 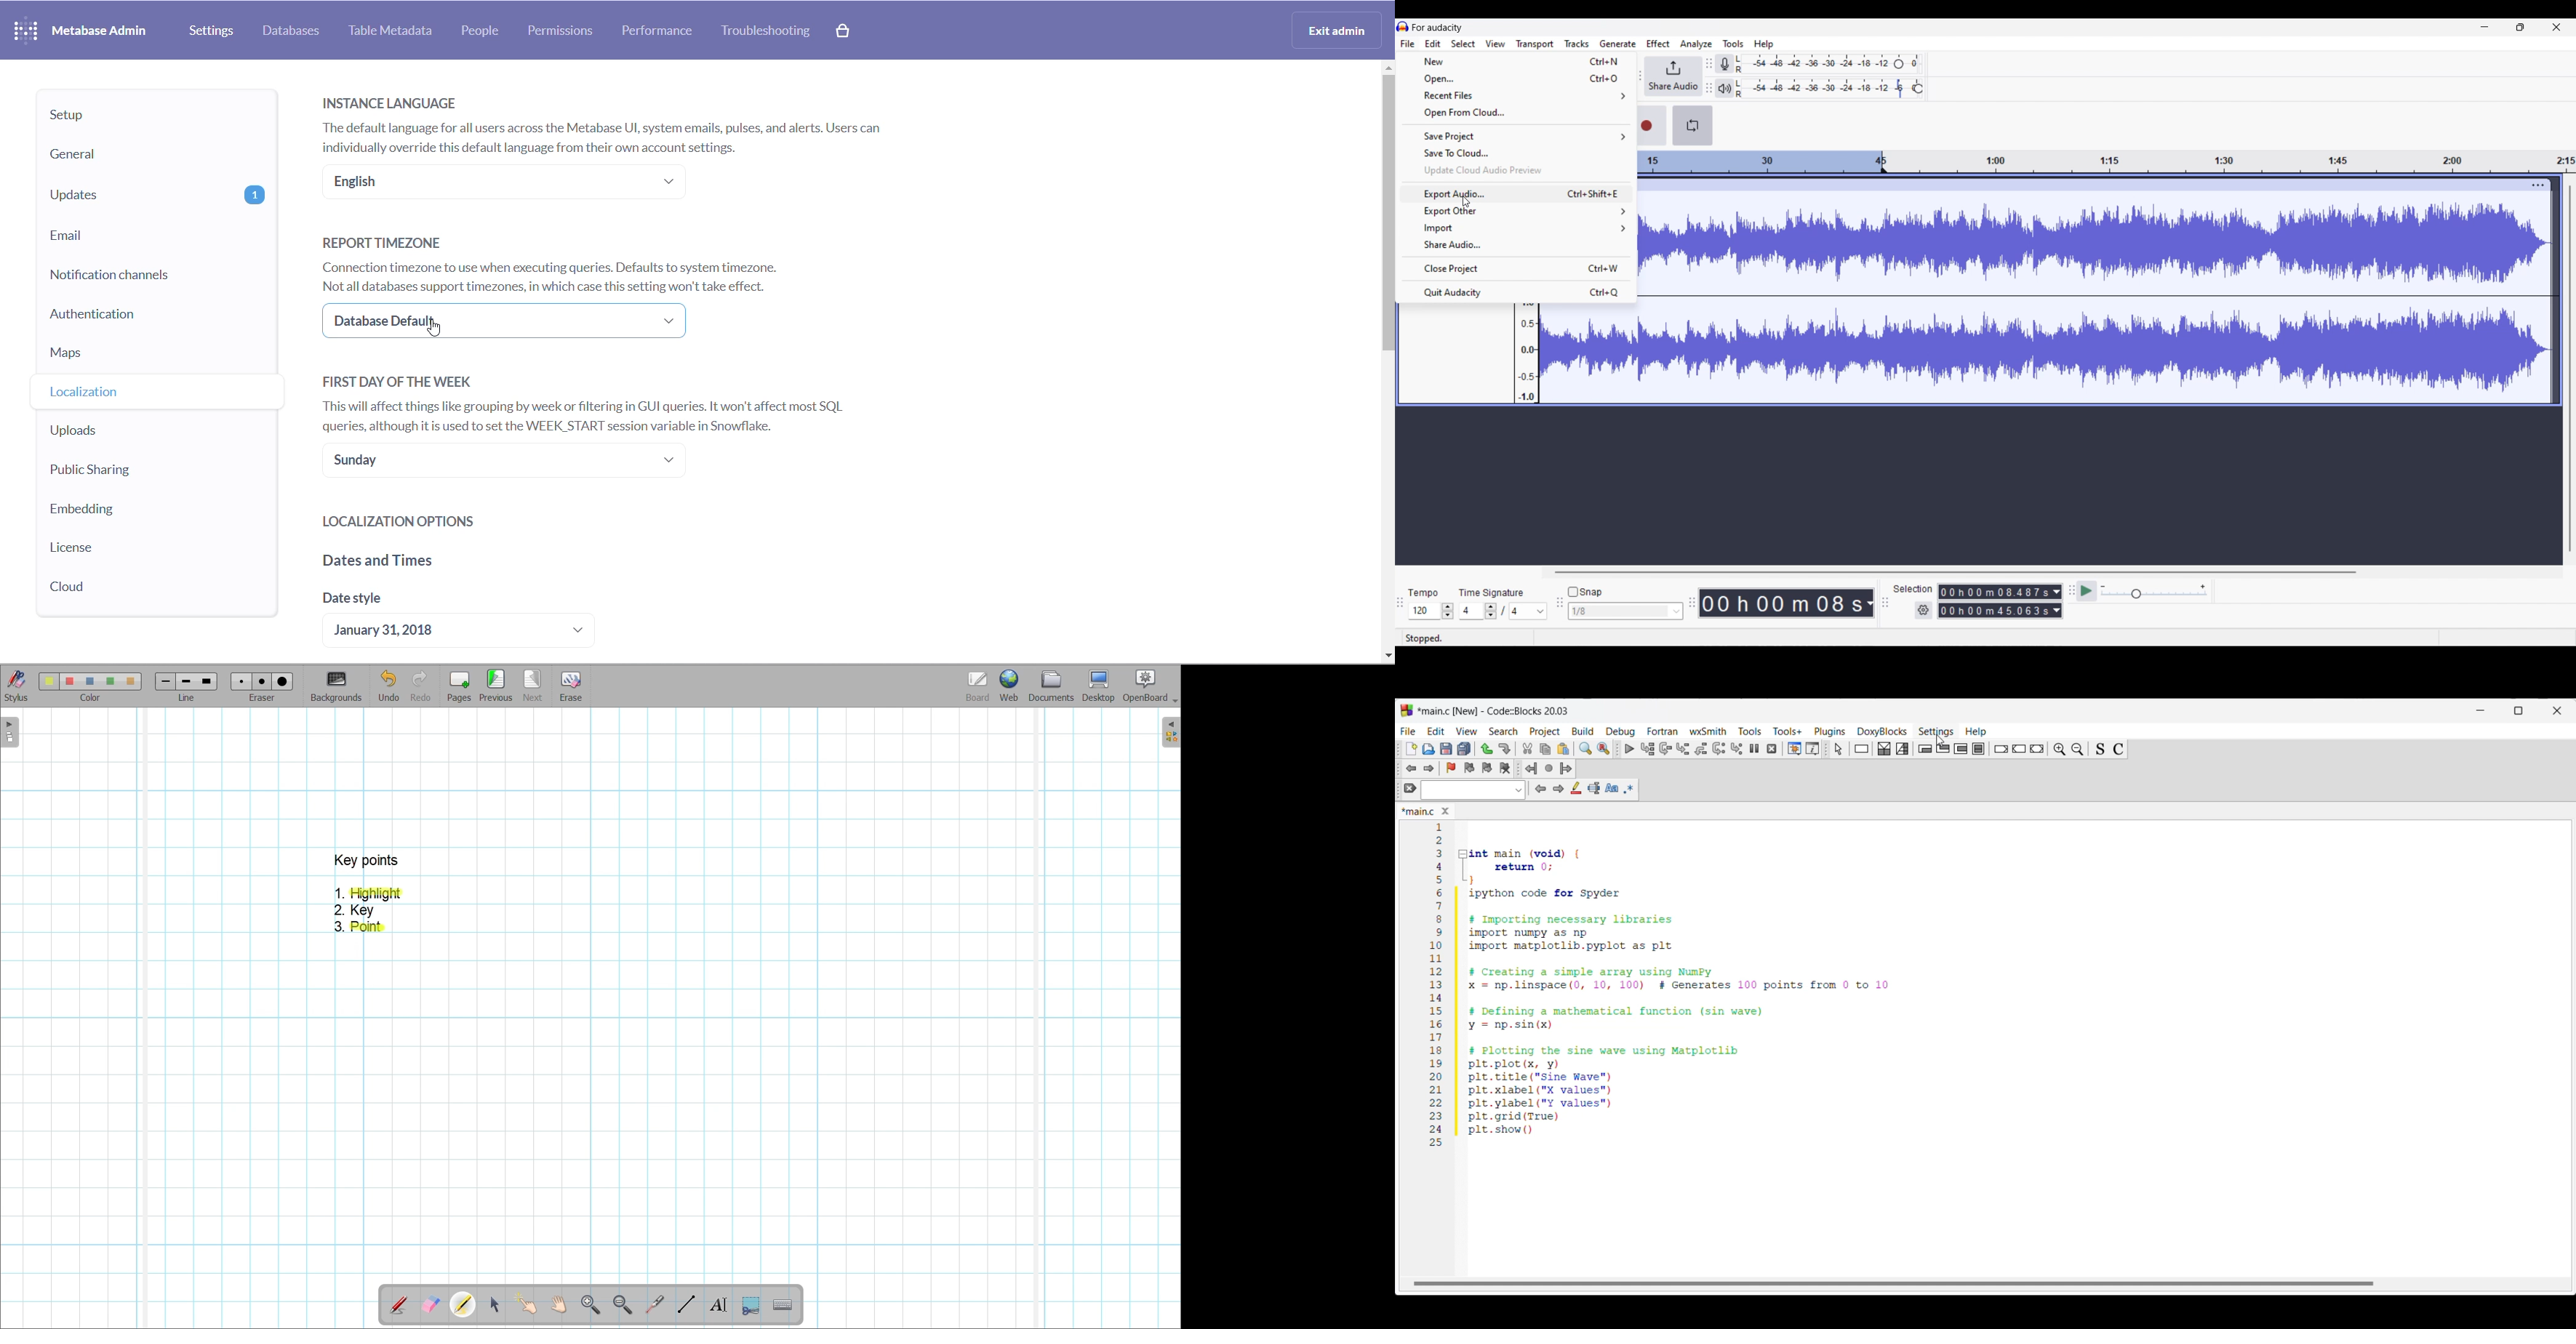 What do you see at coordinates (526, 1304) in the screenshot?
I see `Interact with items` at bounding box center [526, 1304].